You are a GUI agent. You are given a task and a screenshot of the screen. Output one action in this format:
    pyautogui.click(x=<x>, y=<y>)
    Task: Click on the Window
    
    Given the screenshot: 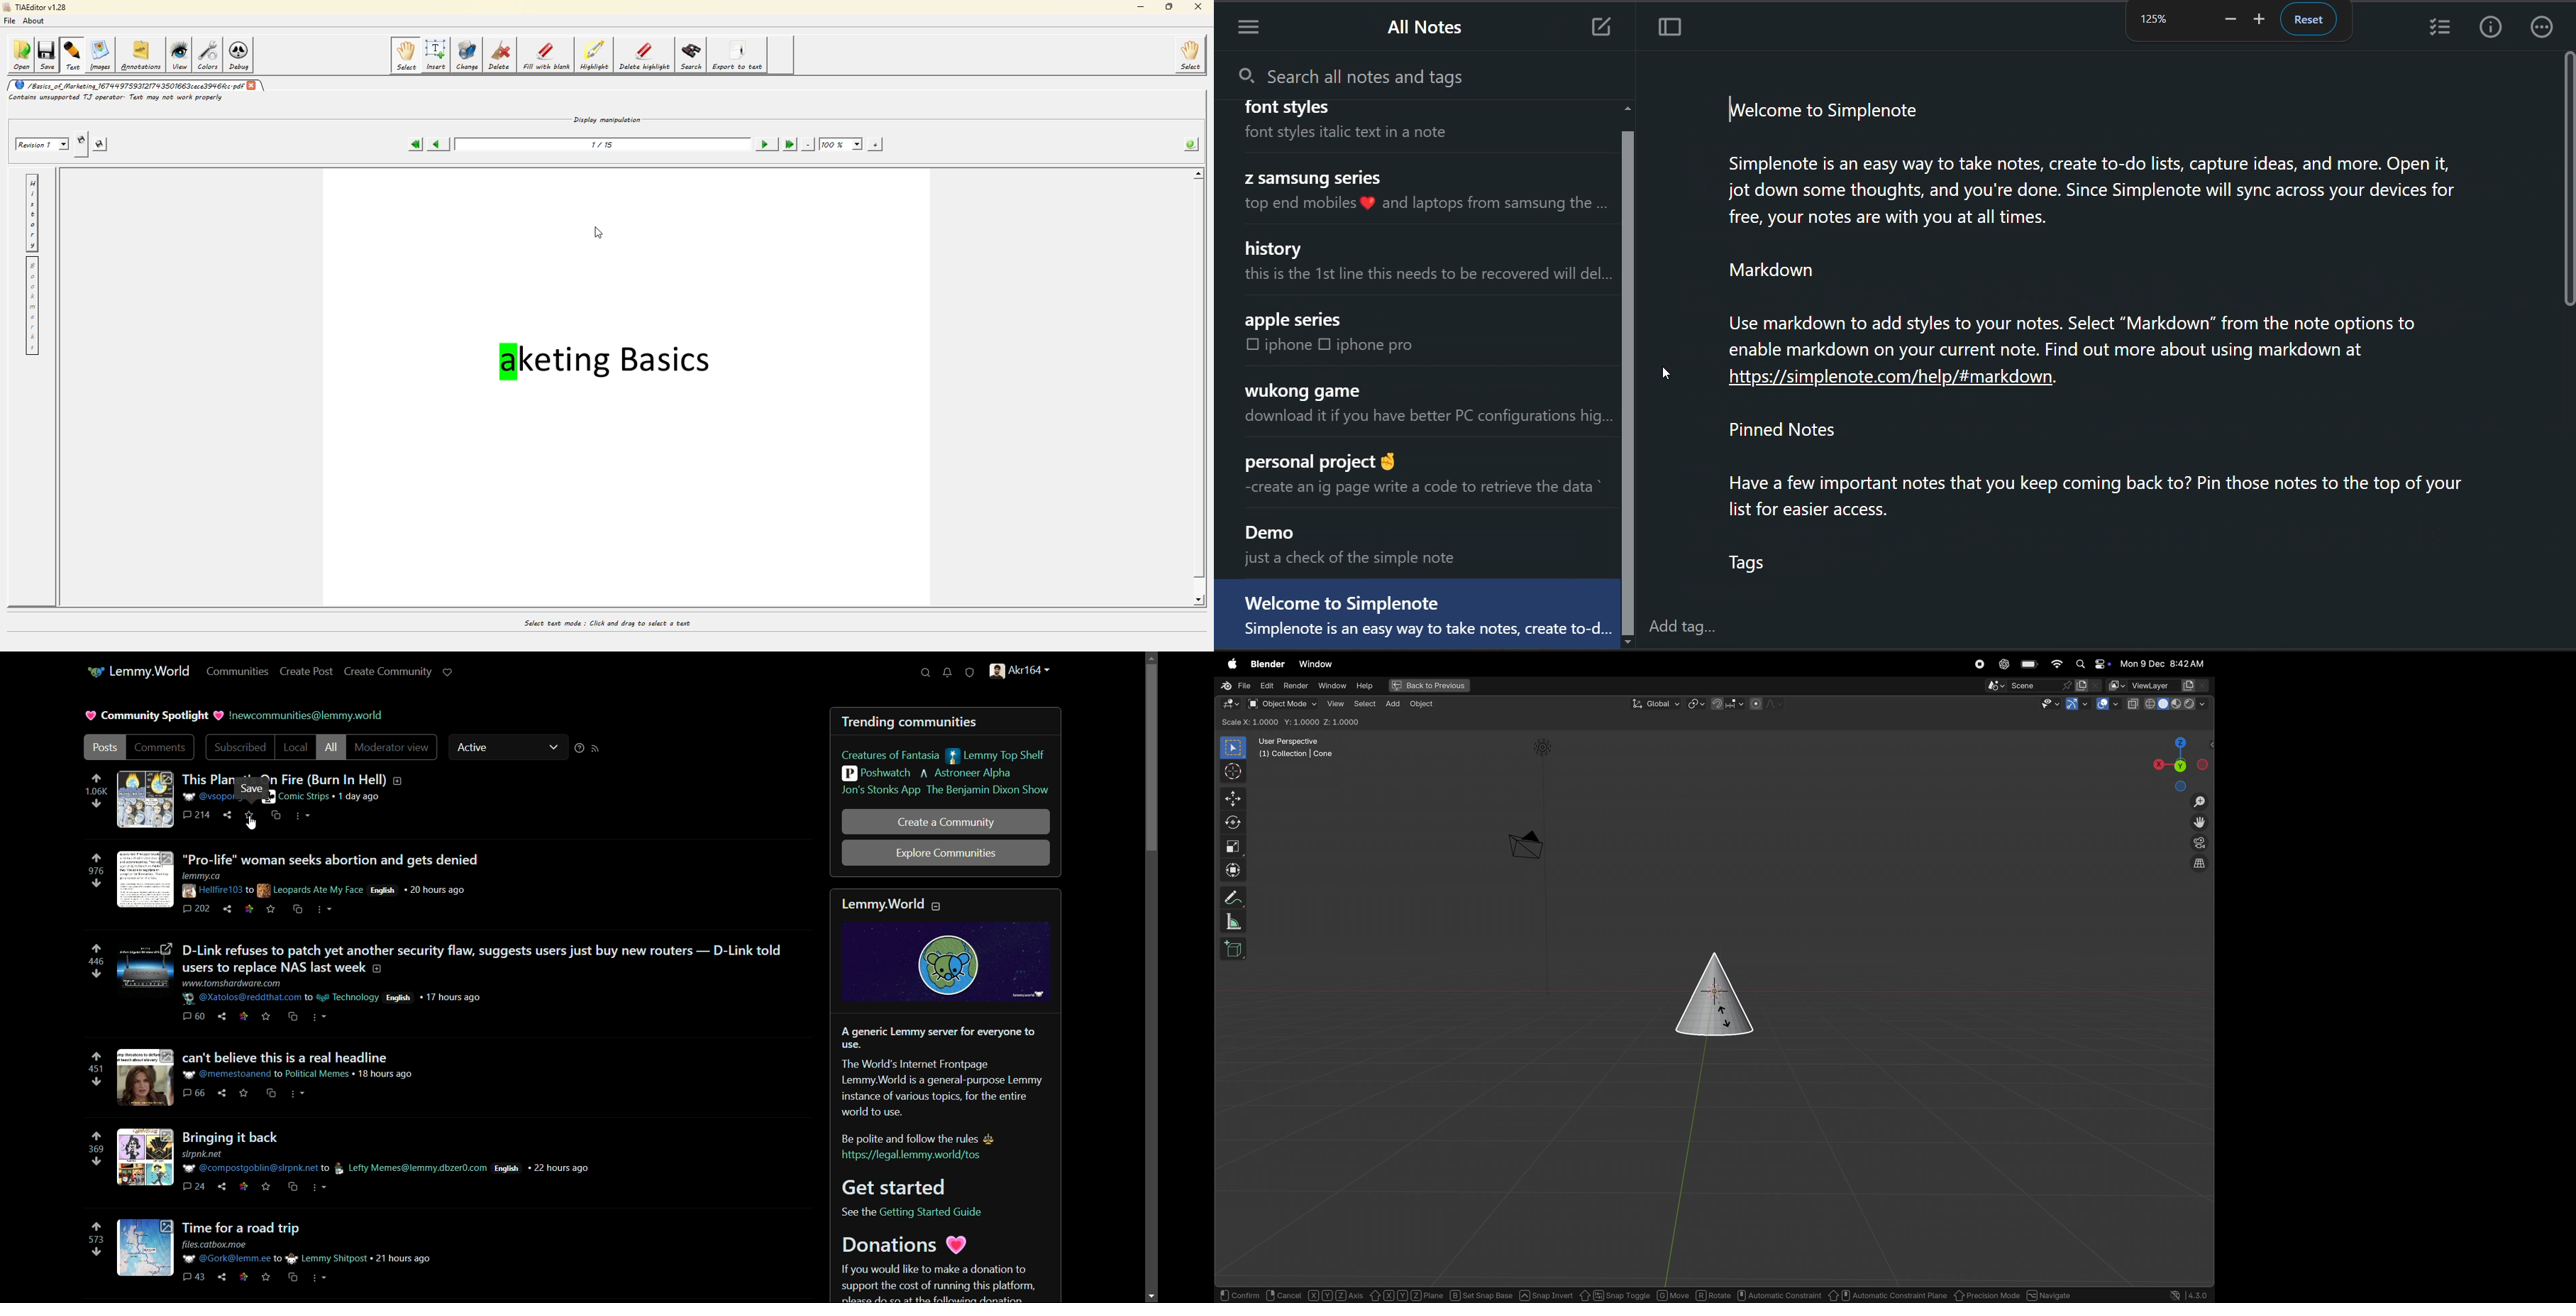 What is the action you would take?
    pyautogui.click(x=1316, y=664)
    